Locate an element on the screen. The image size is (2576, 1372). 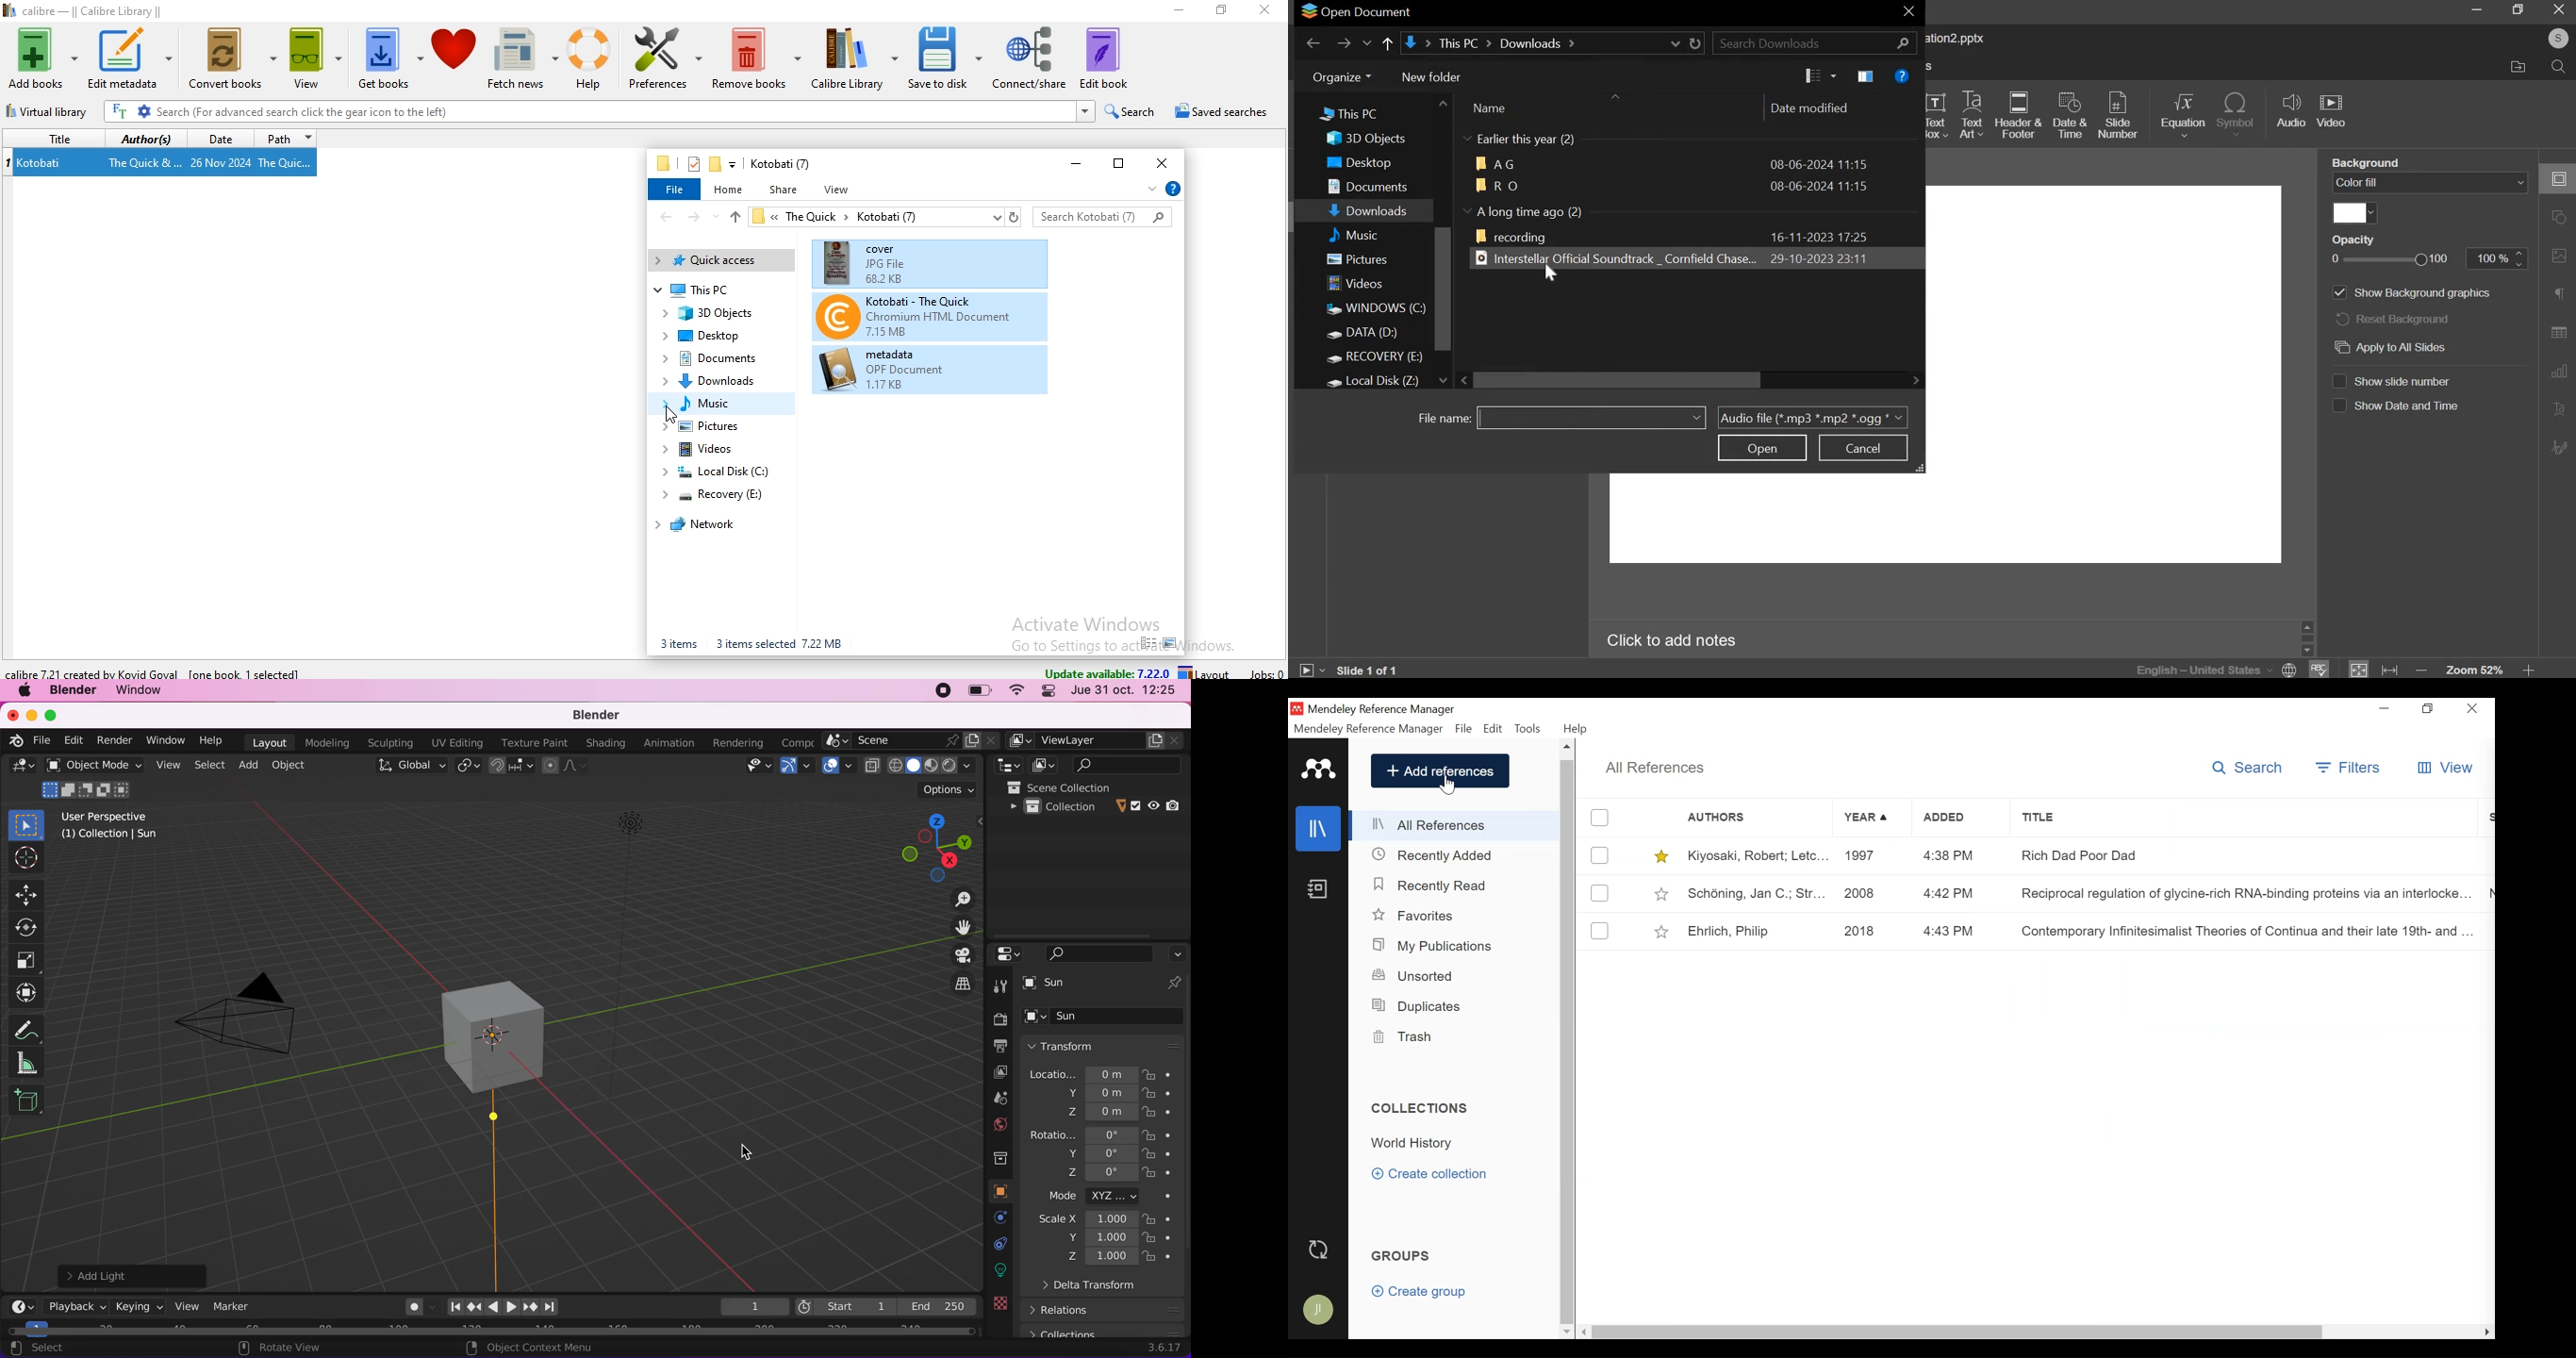
connect/share is located at coordinates (1030, 58).